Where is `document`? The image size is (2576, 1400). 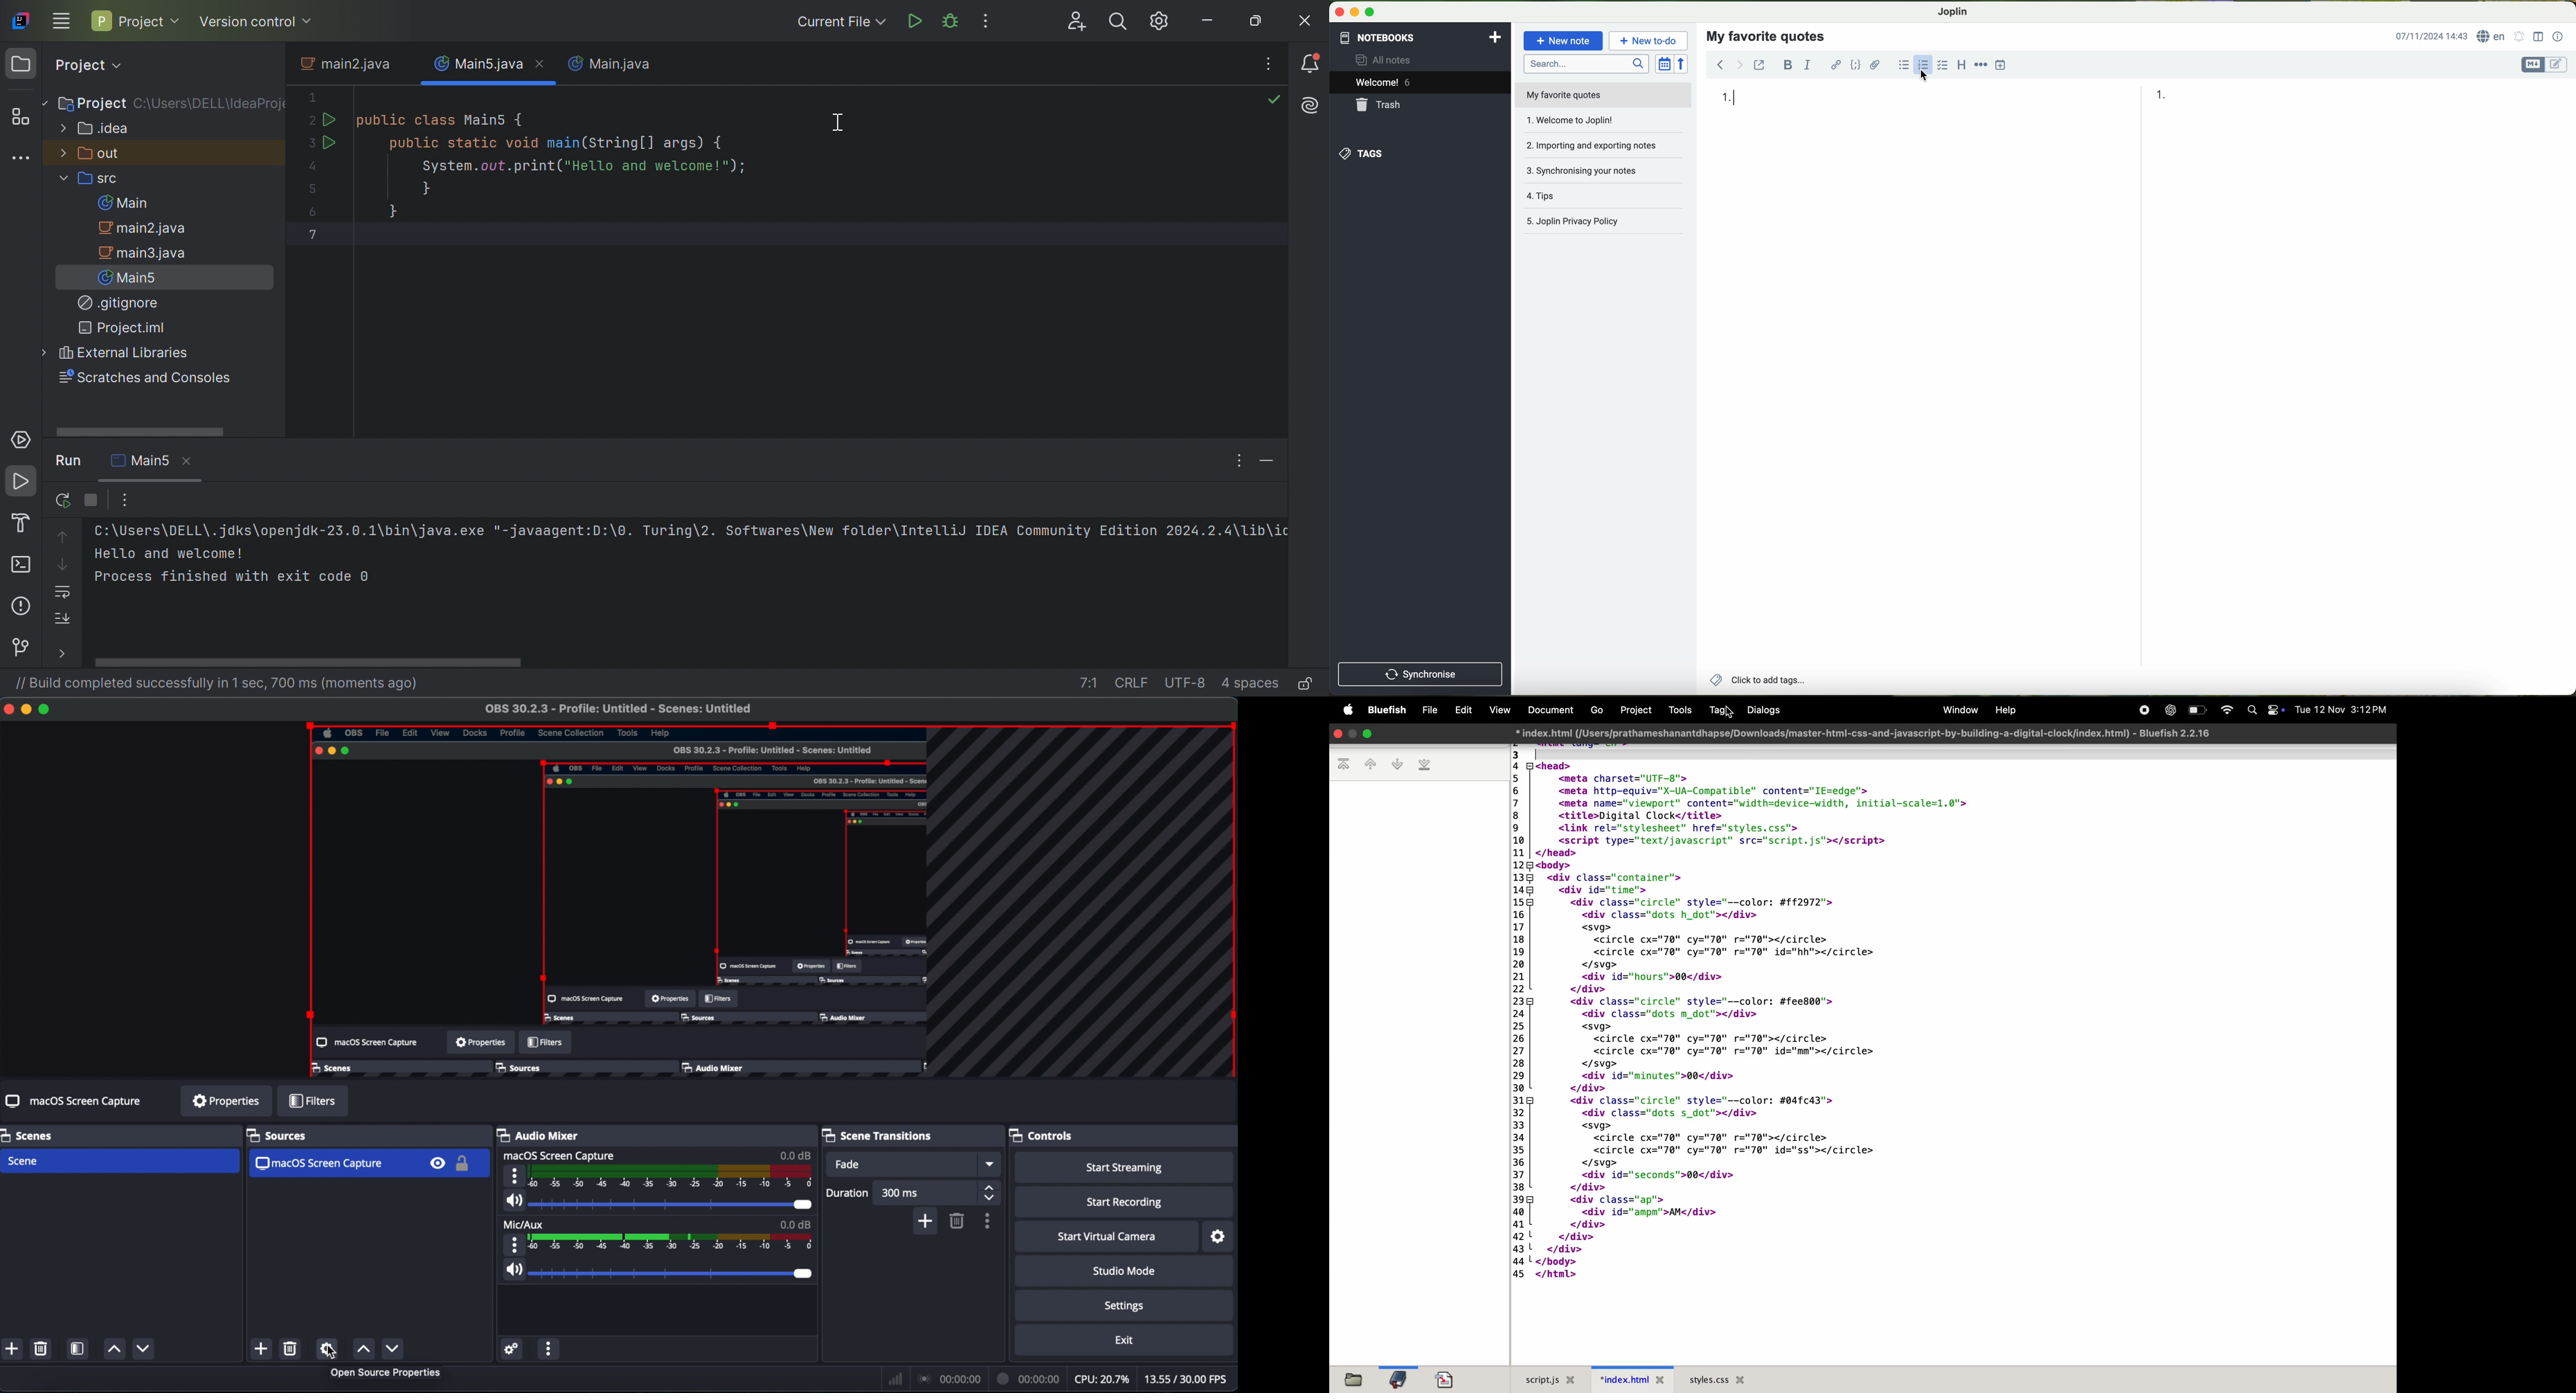
document is located at coordinates (1445, 1380).